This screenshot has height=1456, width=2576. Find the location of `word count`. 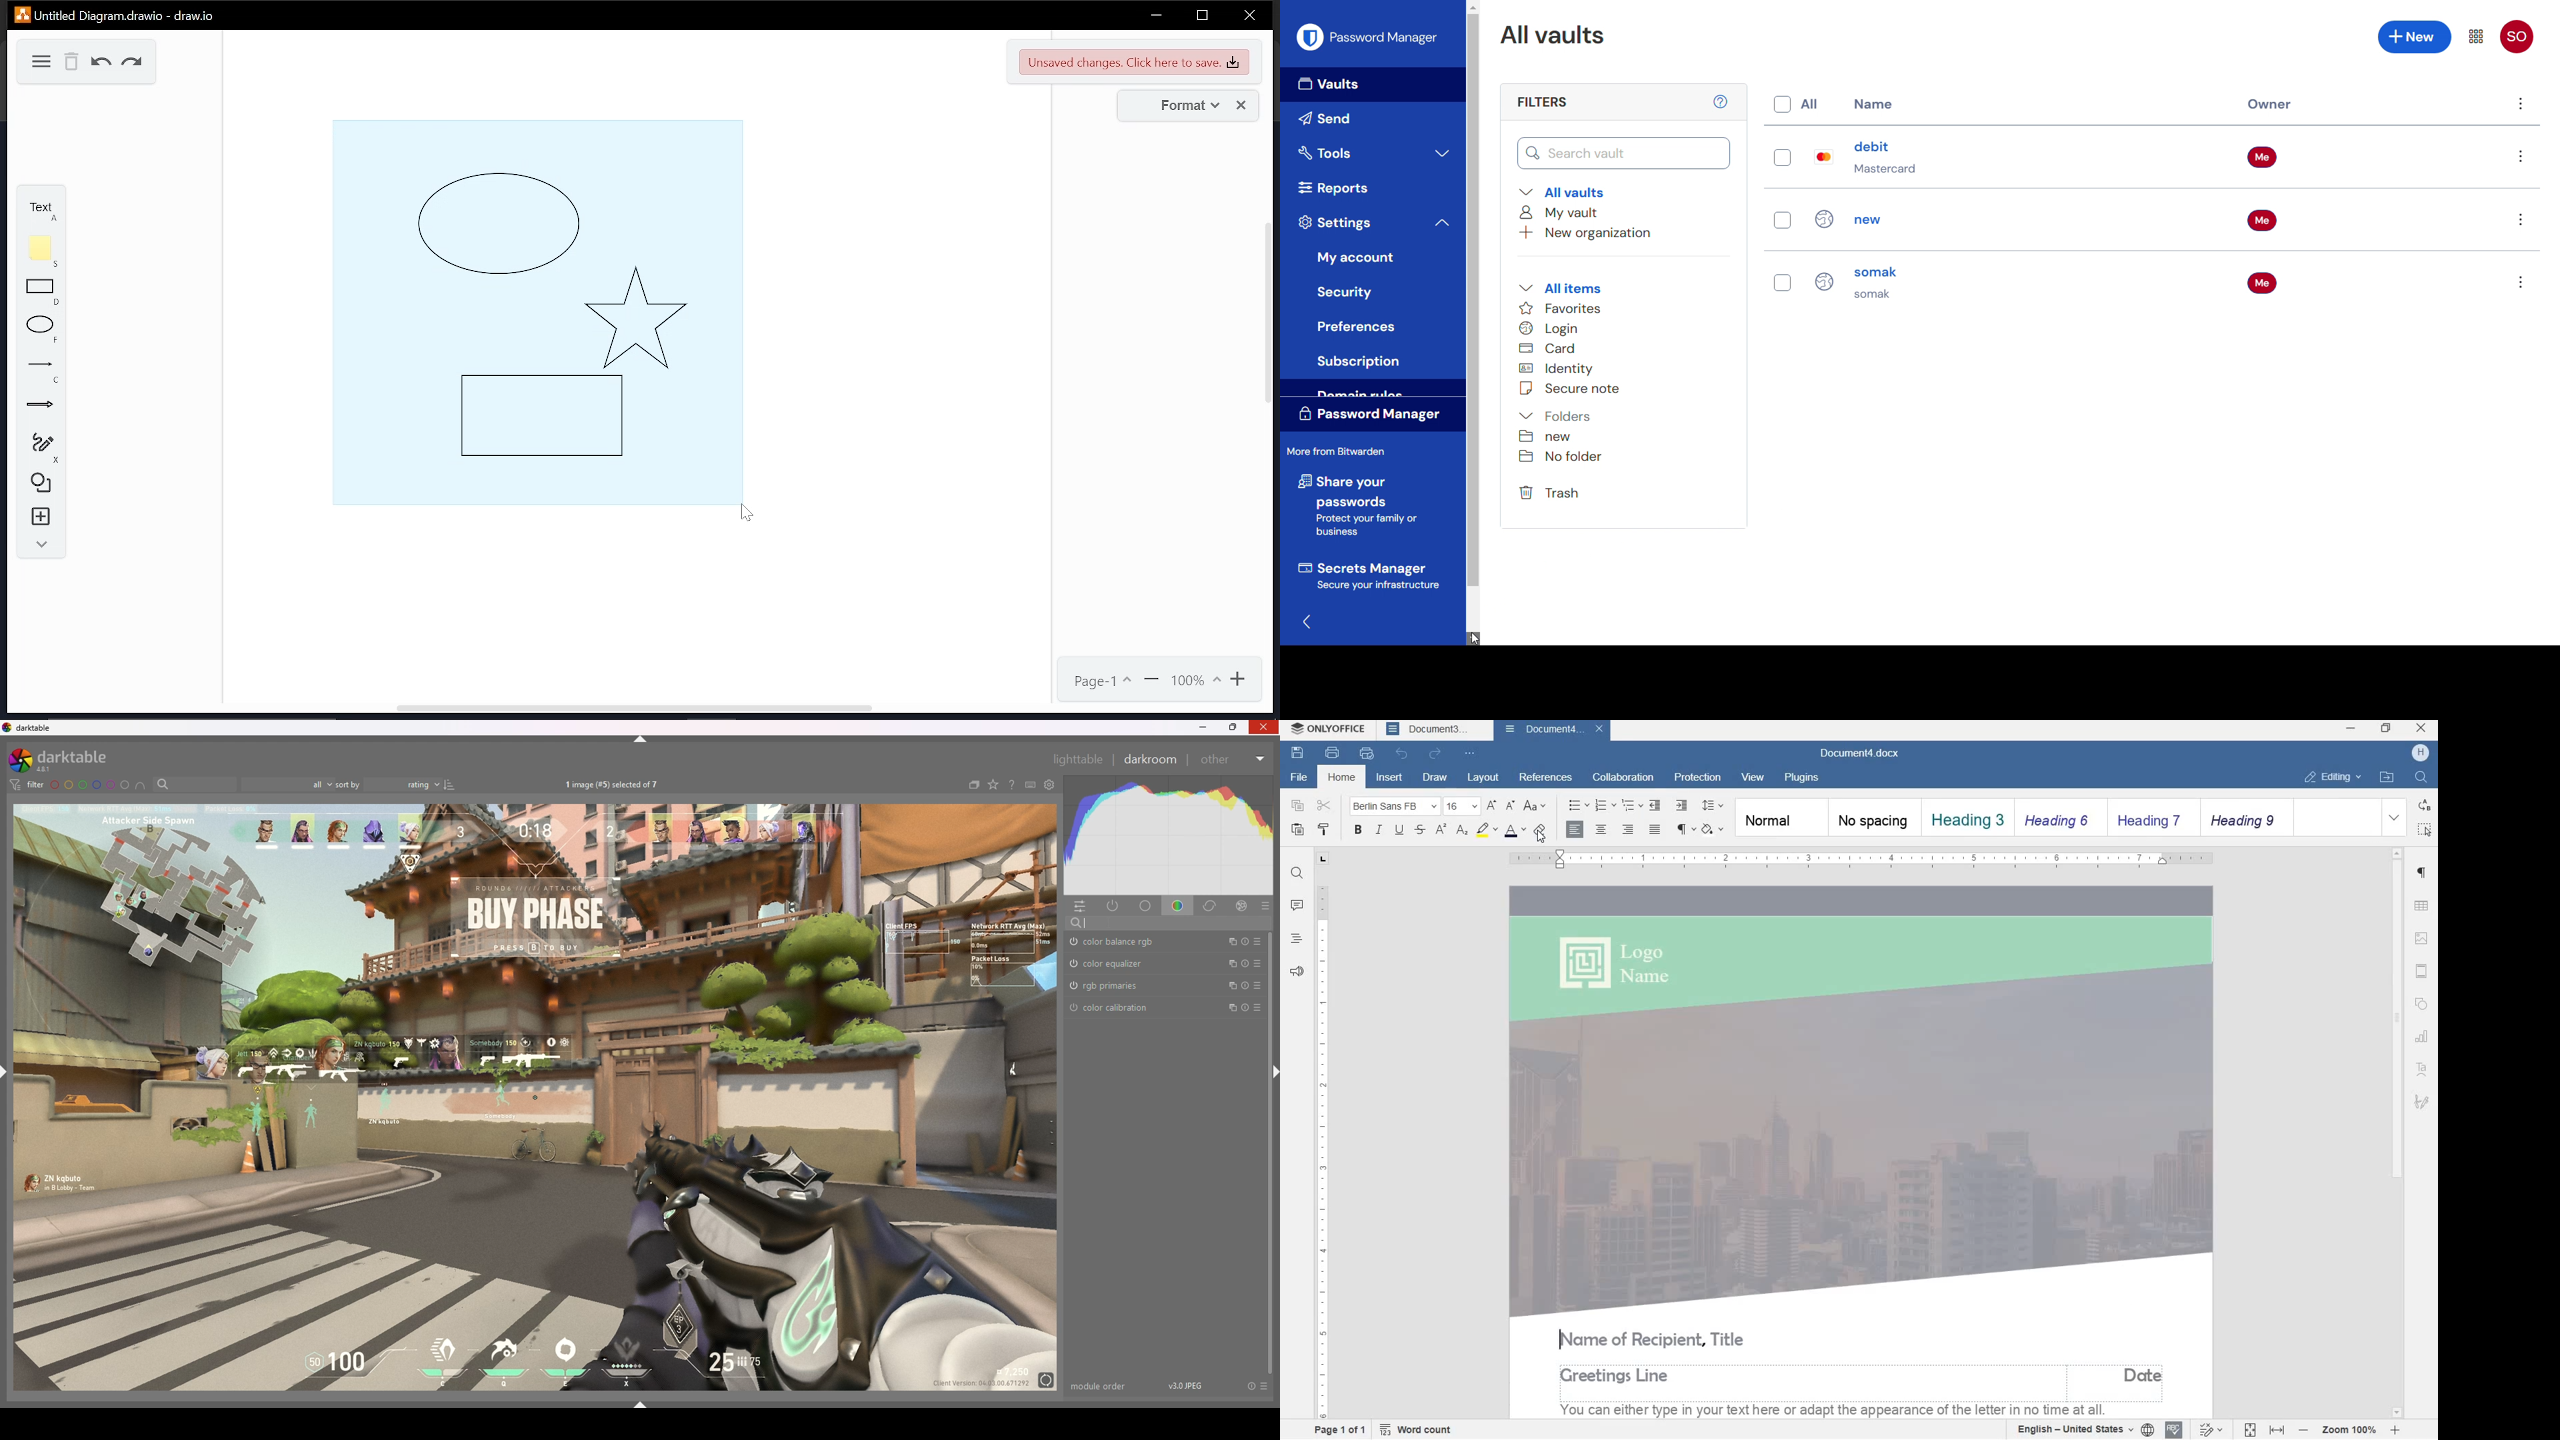

word count is located at coordinates (1419, 1428).